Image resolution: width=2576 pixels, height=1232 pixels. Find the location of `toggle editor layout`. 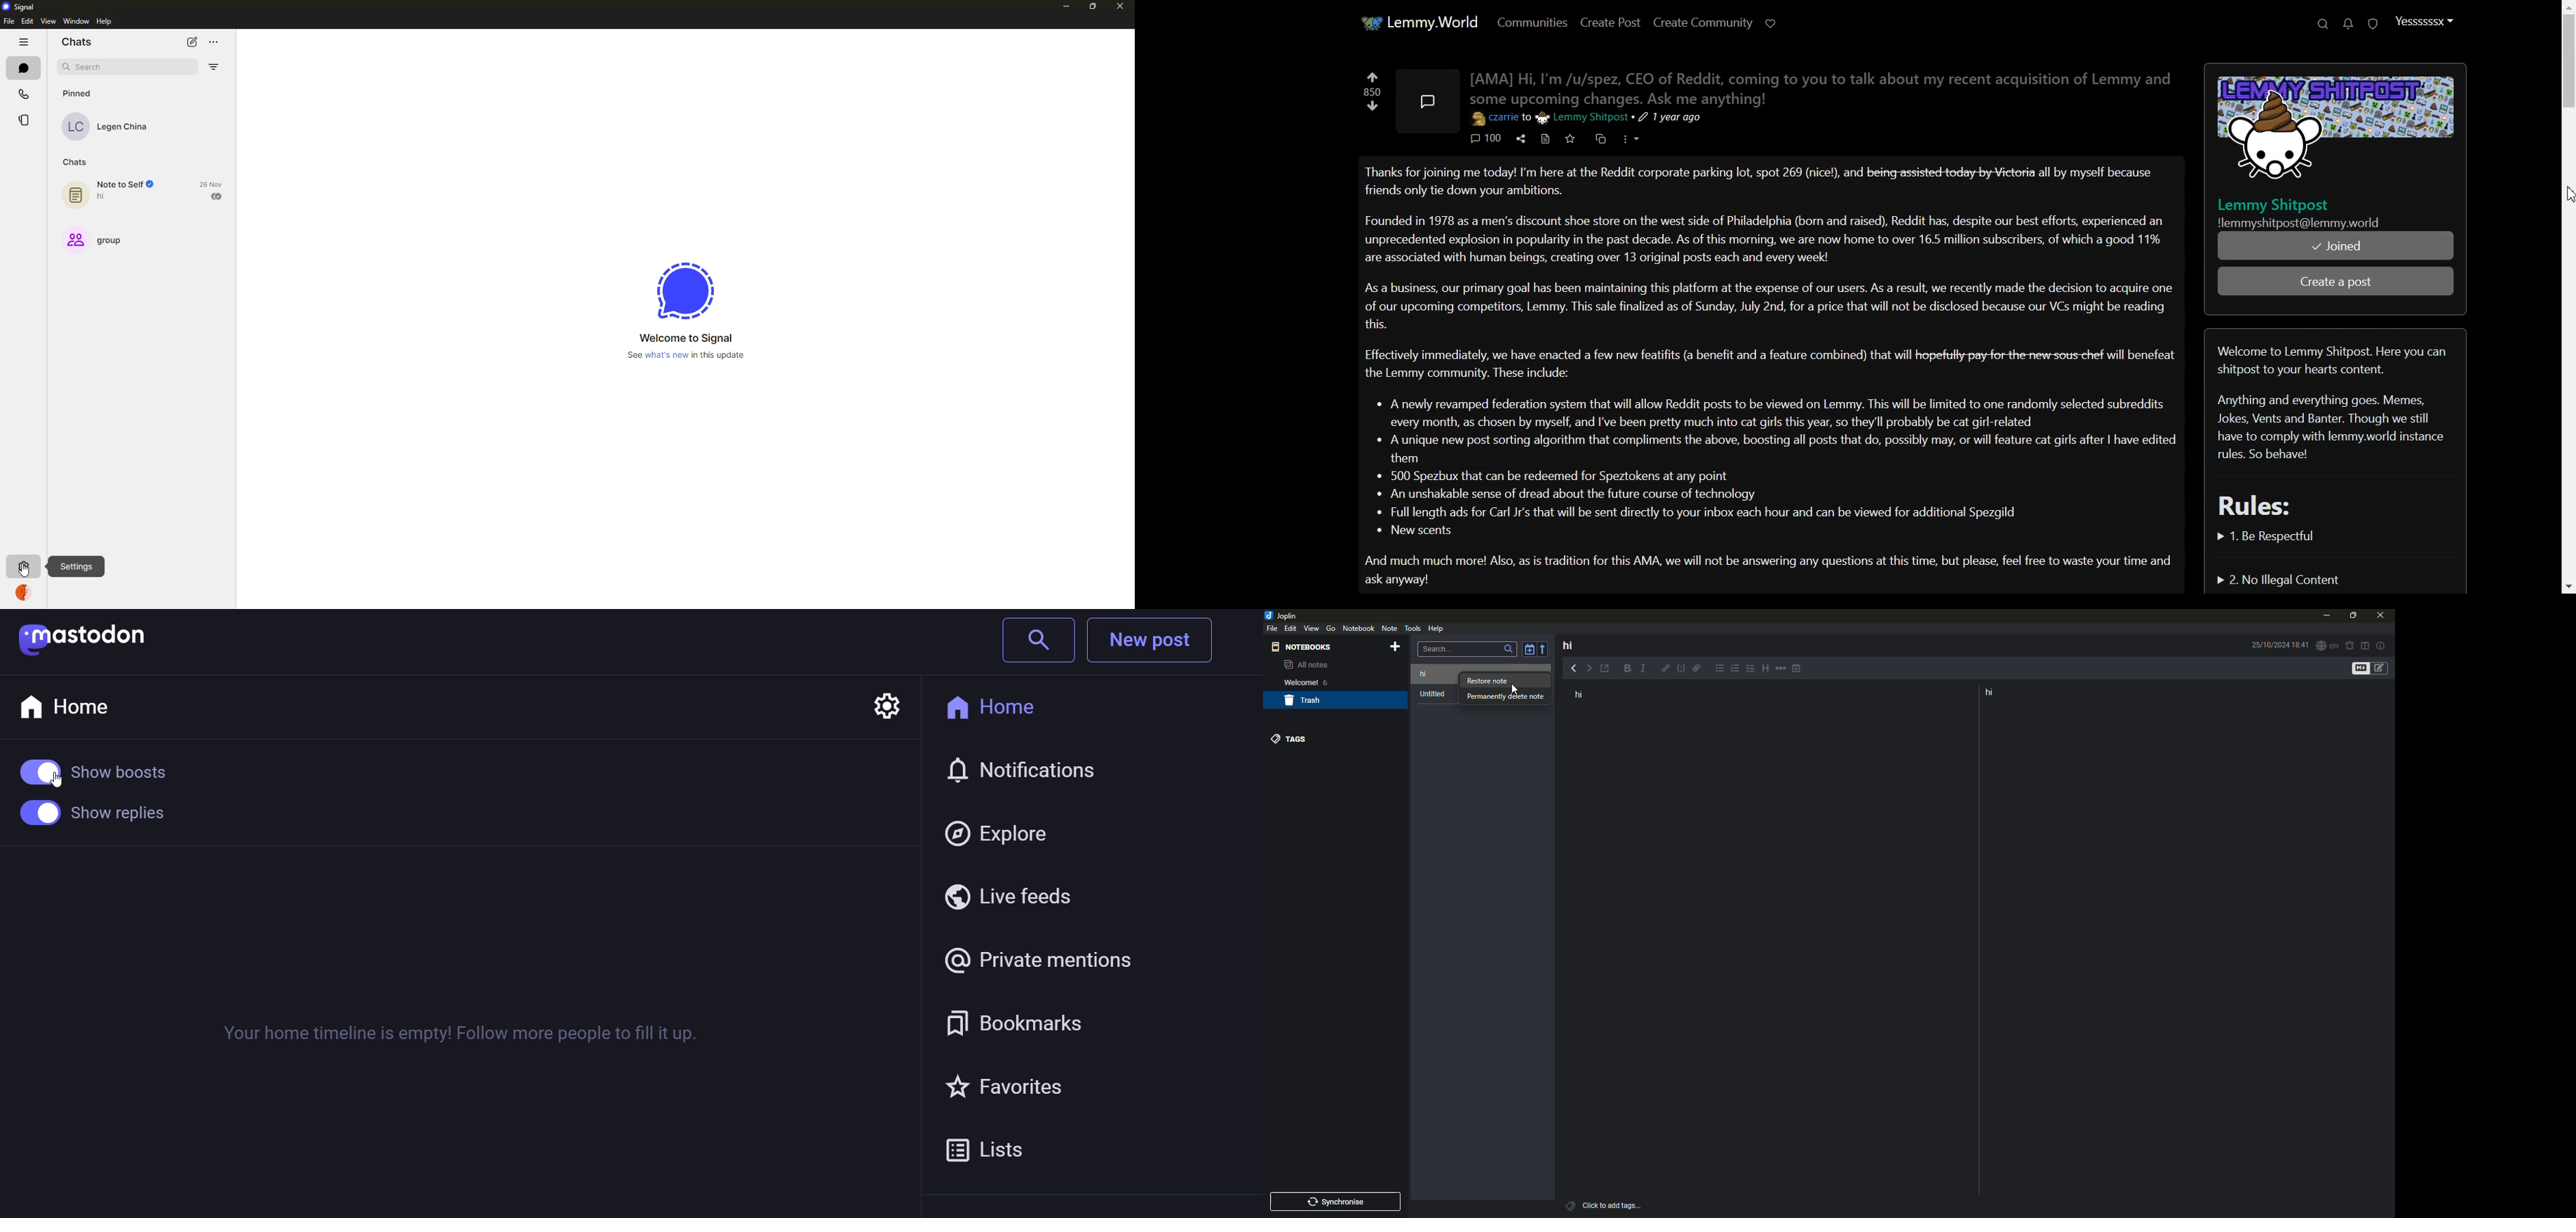

toggle editor layout is located at coordinates (2366, 645).